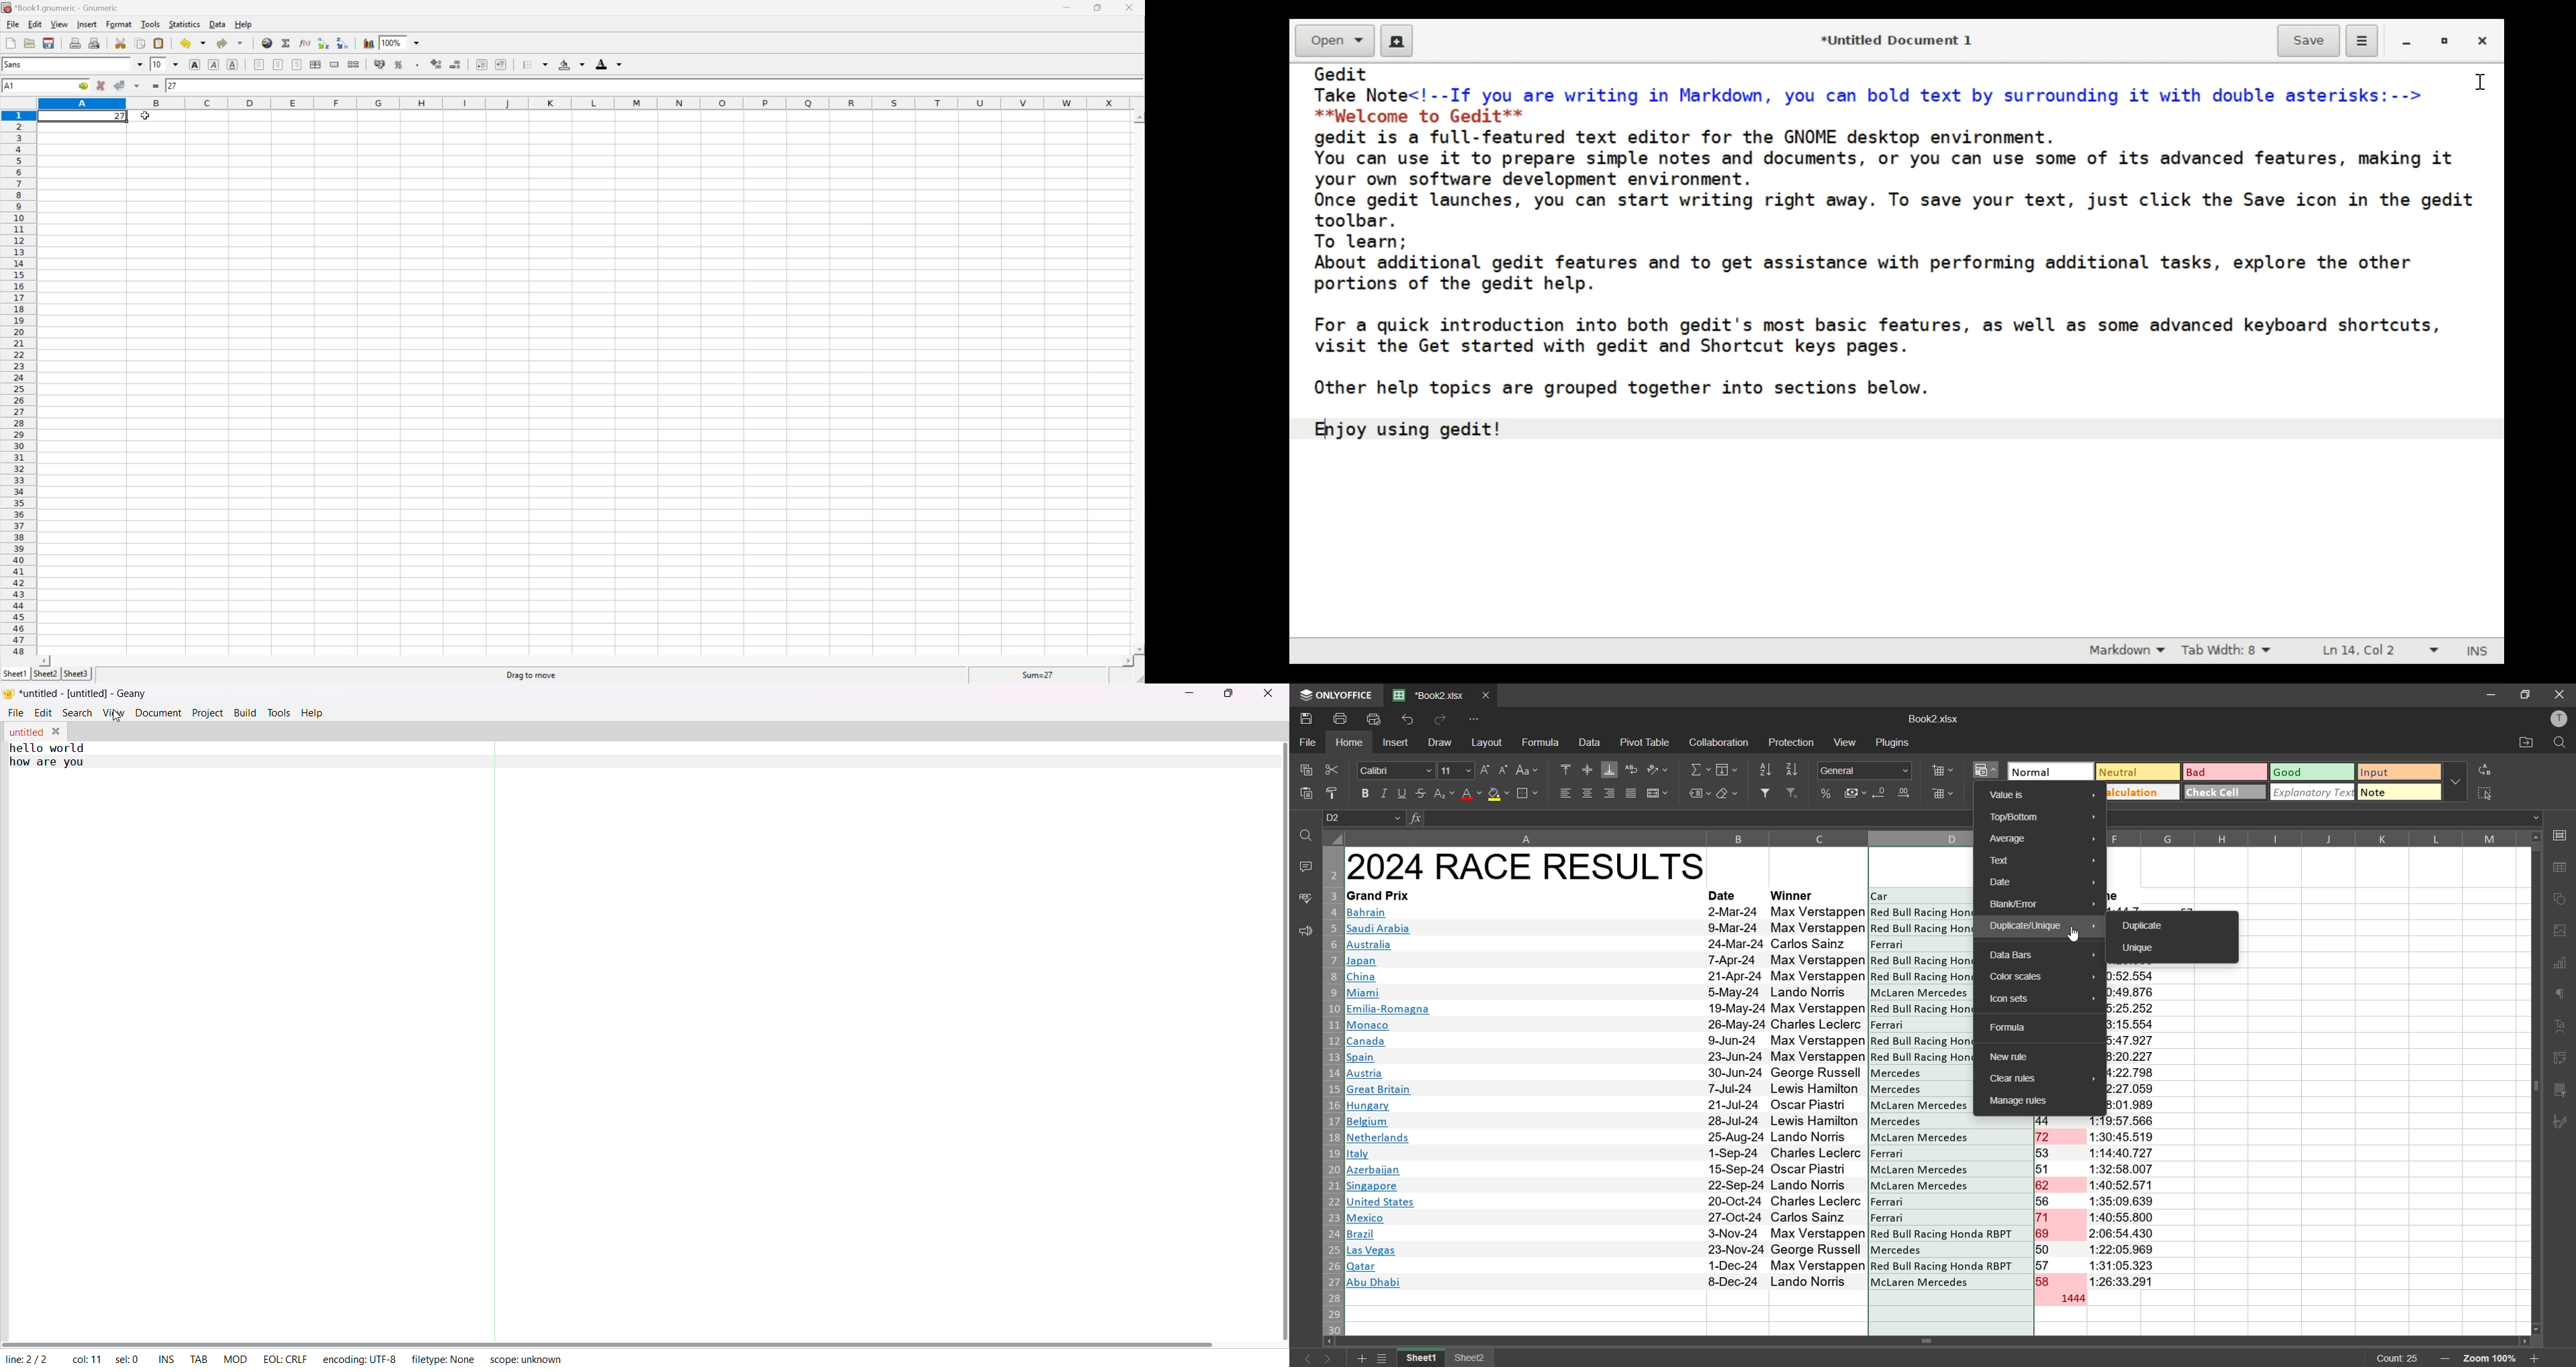 The image size is (2576, 1372). What do you see at coordinates (1931, 1342) in the screenshot?
I see `scrollbar` at bounding box center [1931, 1342].